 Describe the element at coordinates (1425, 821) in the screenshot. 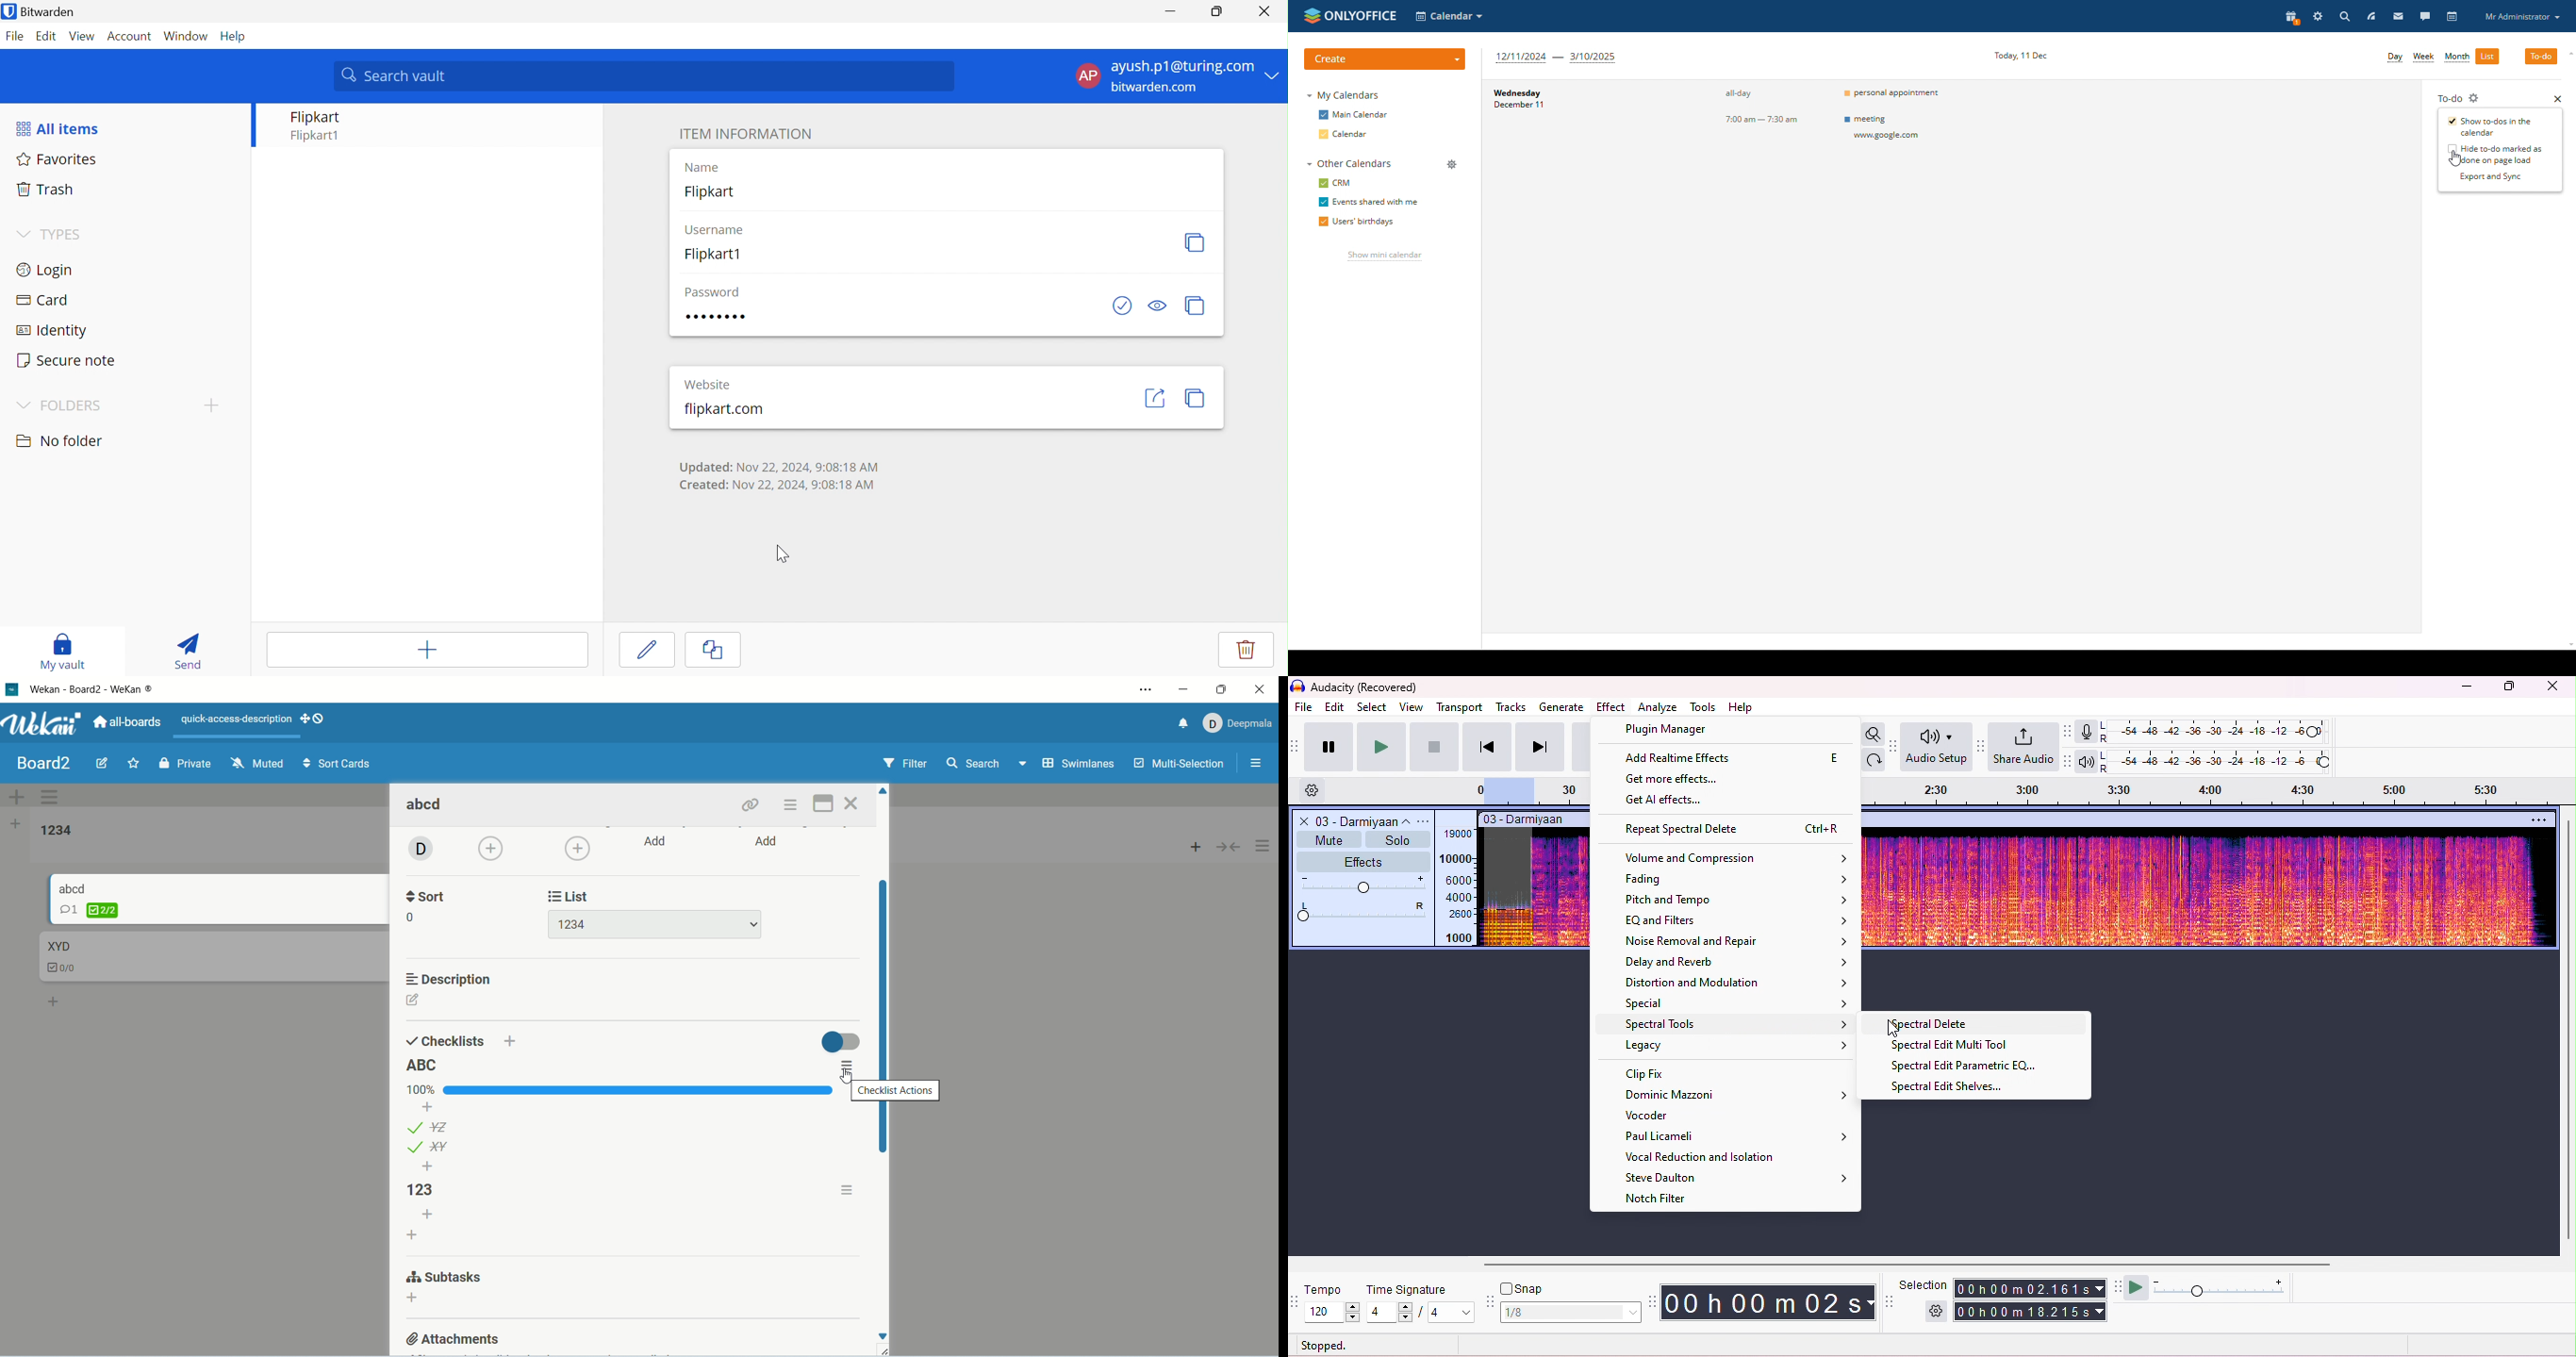

I see `options` at that location.